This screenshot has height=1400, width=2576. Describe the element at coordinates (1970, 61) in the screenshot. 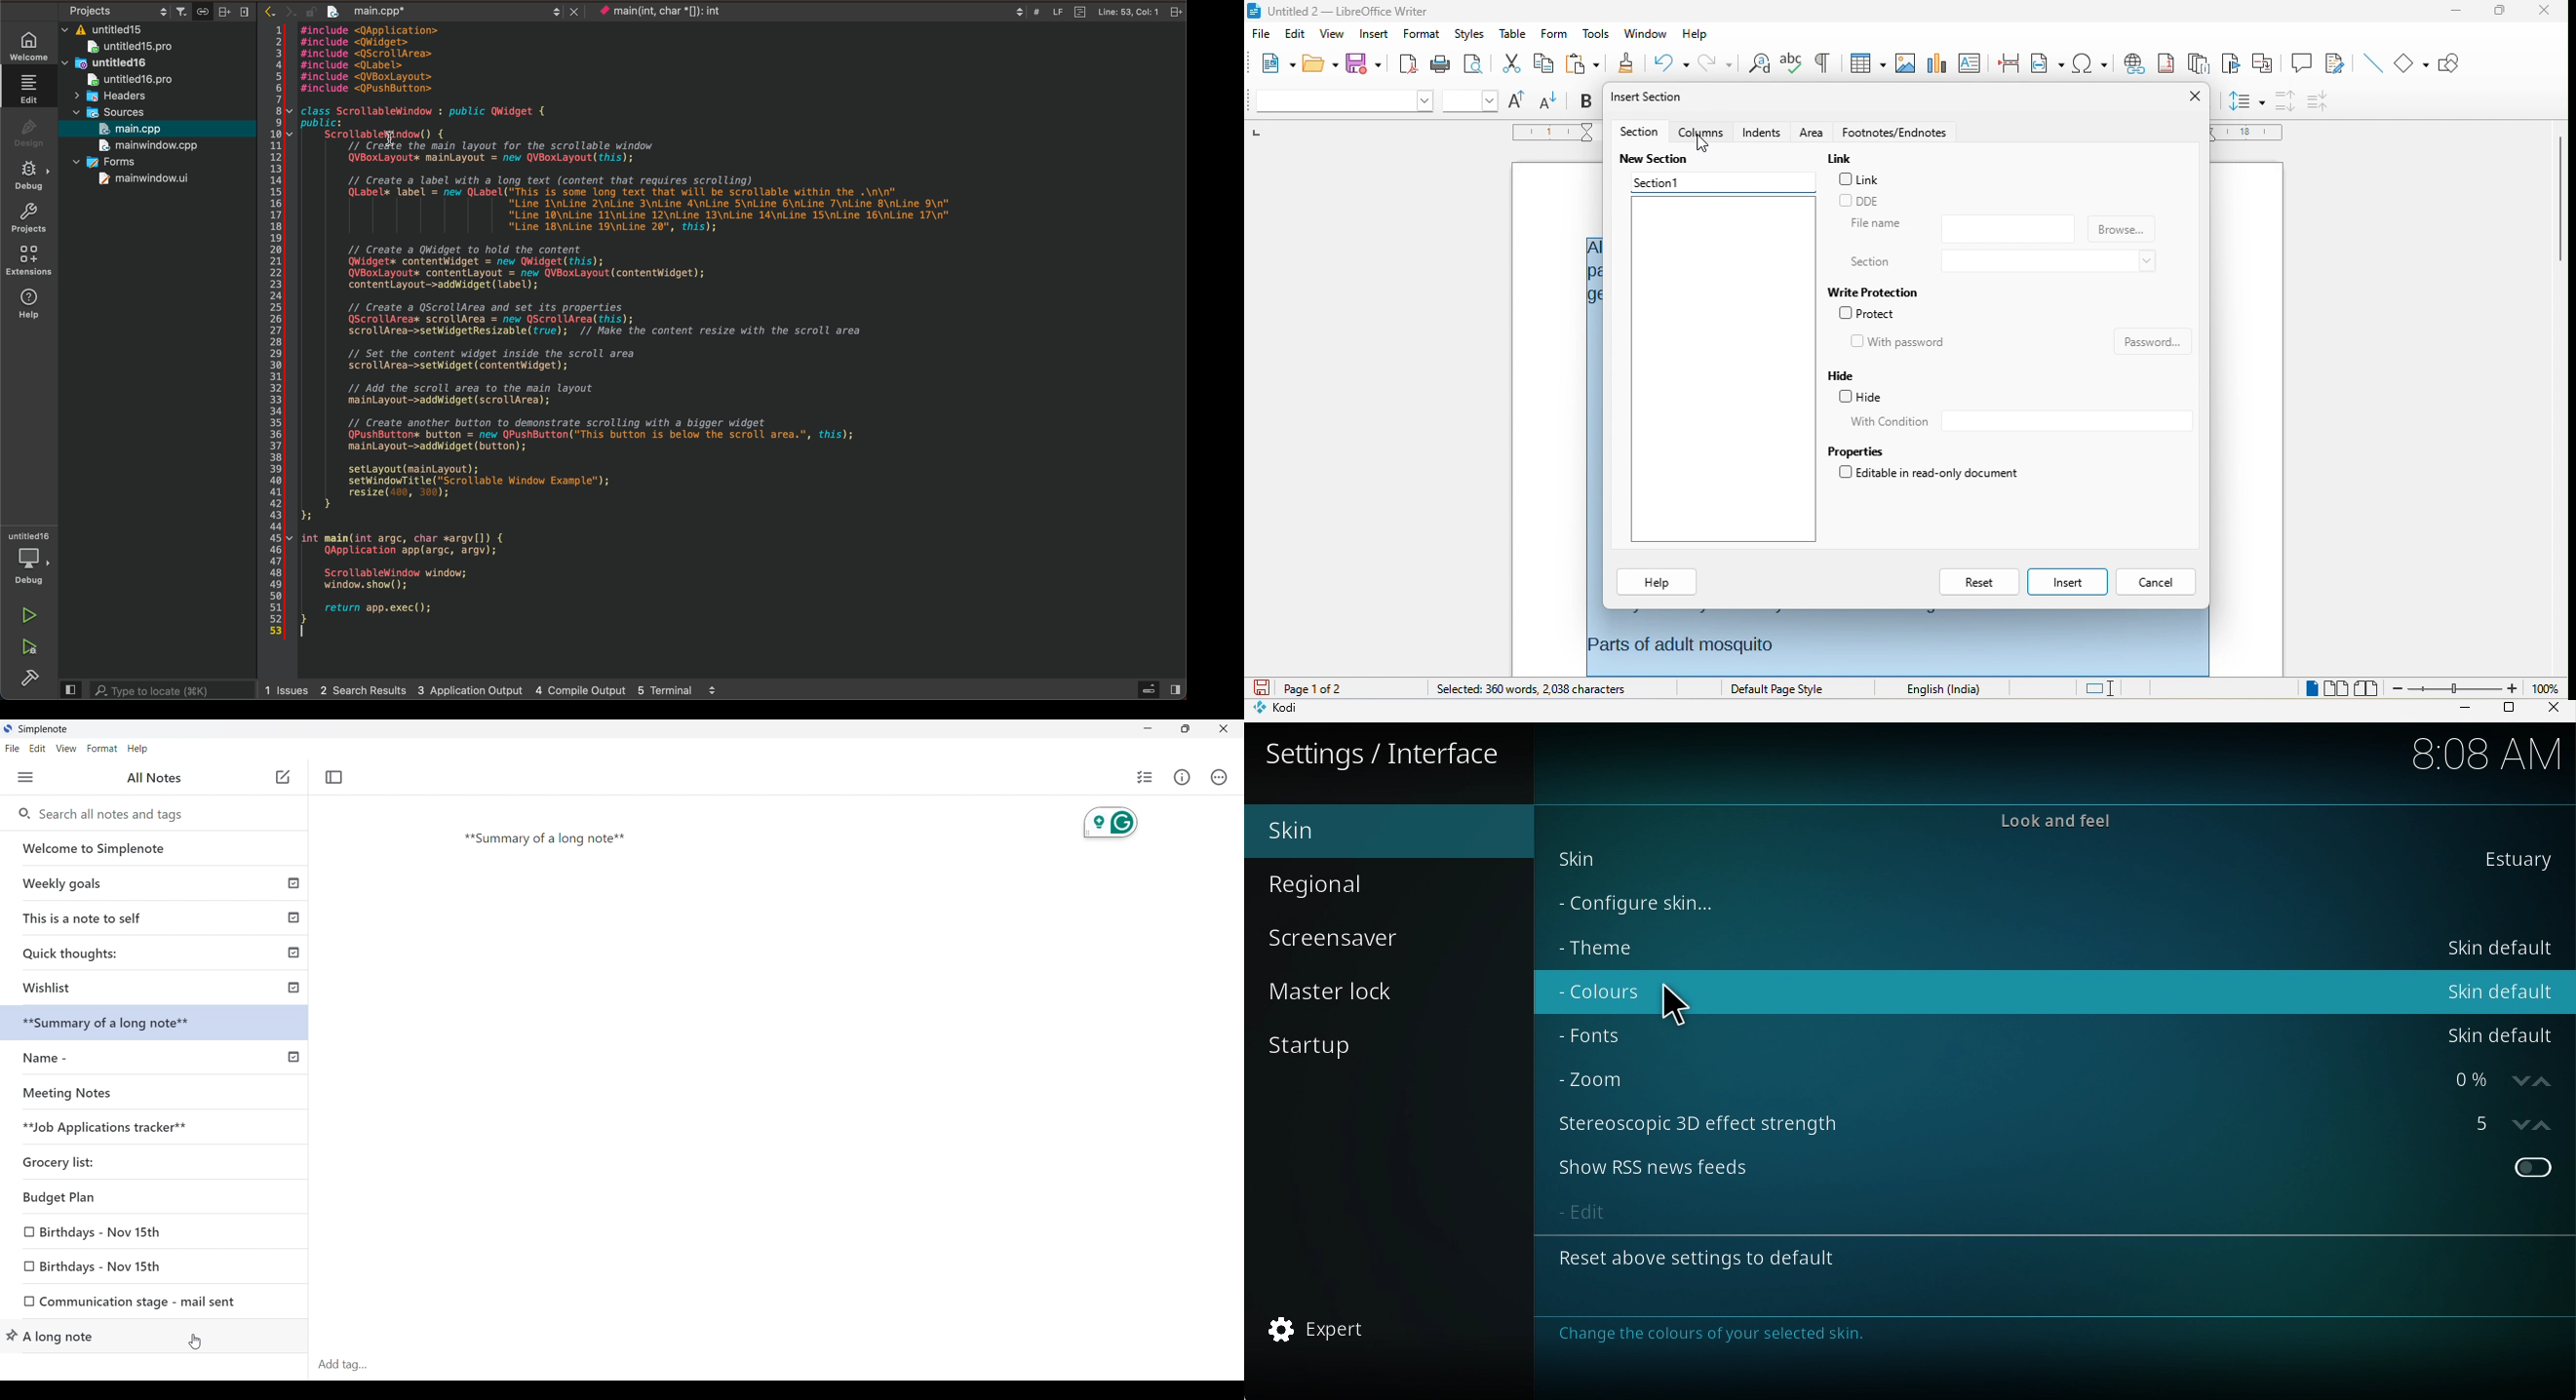

I see `text box` at that location.